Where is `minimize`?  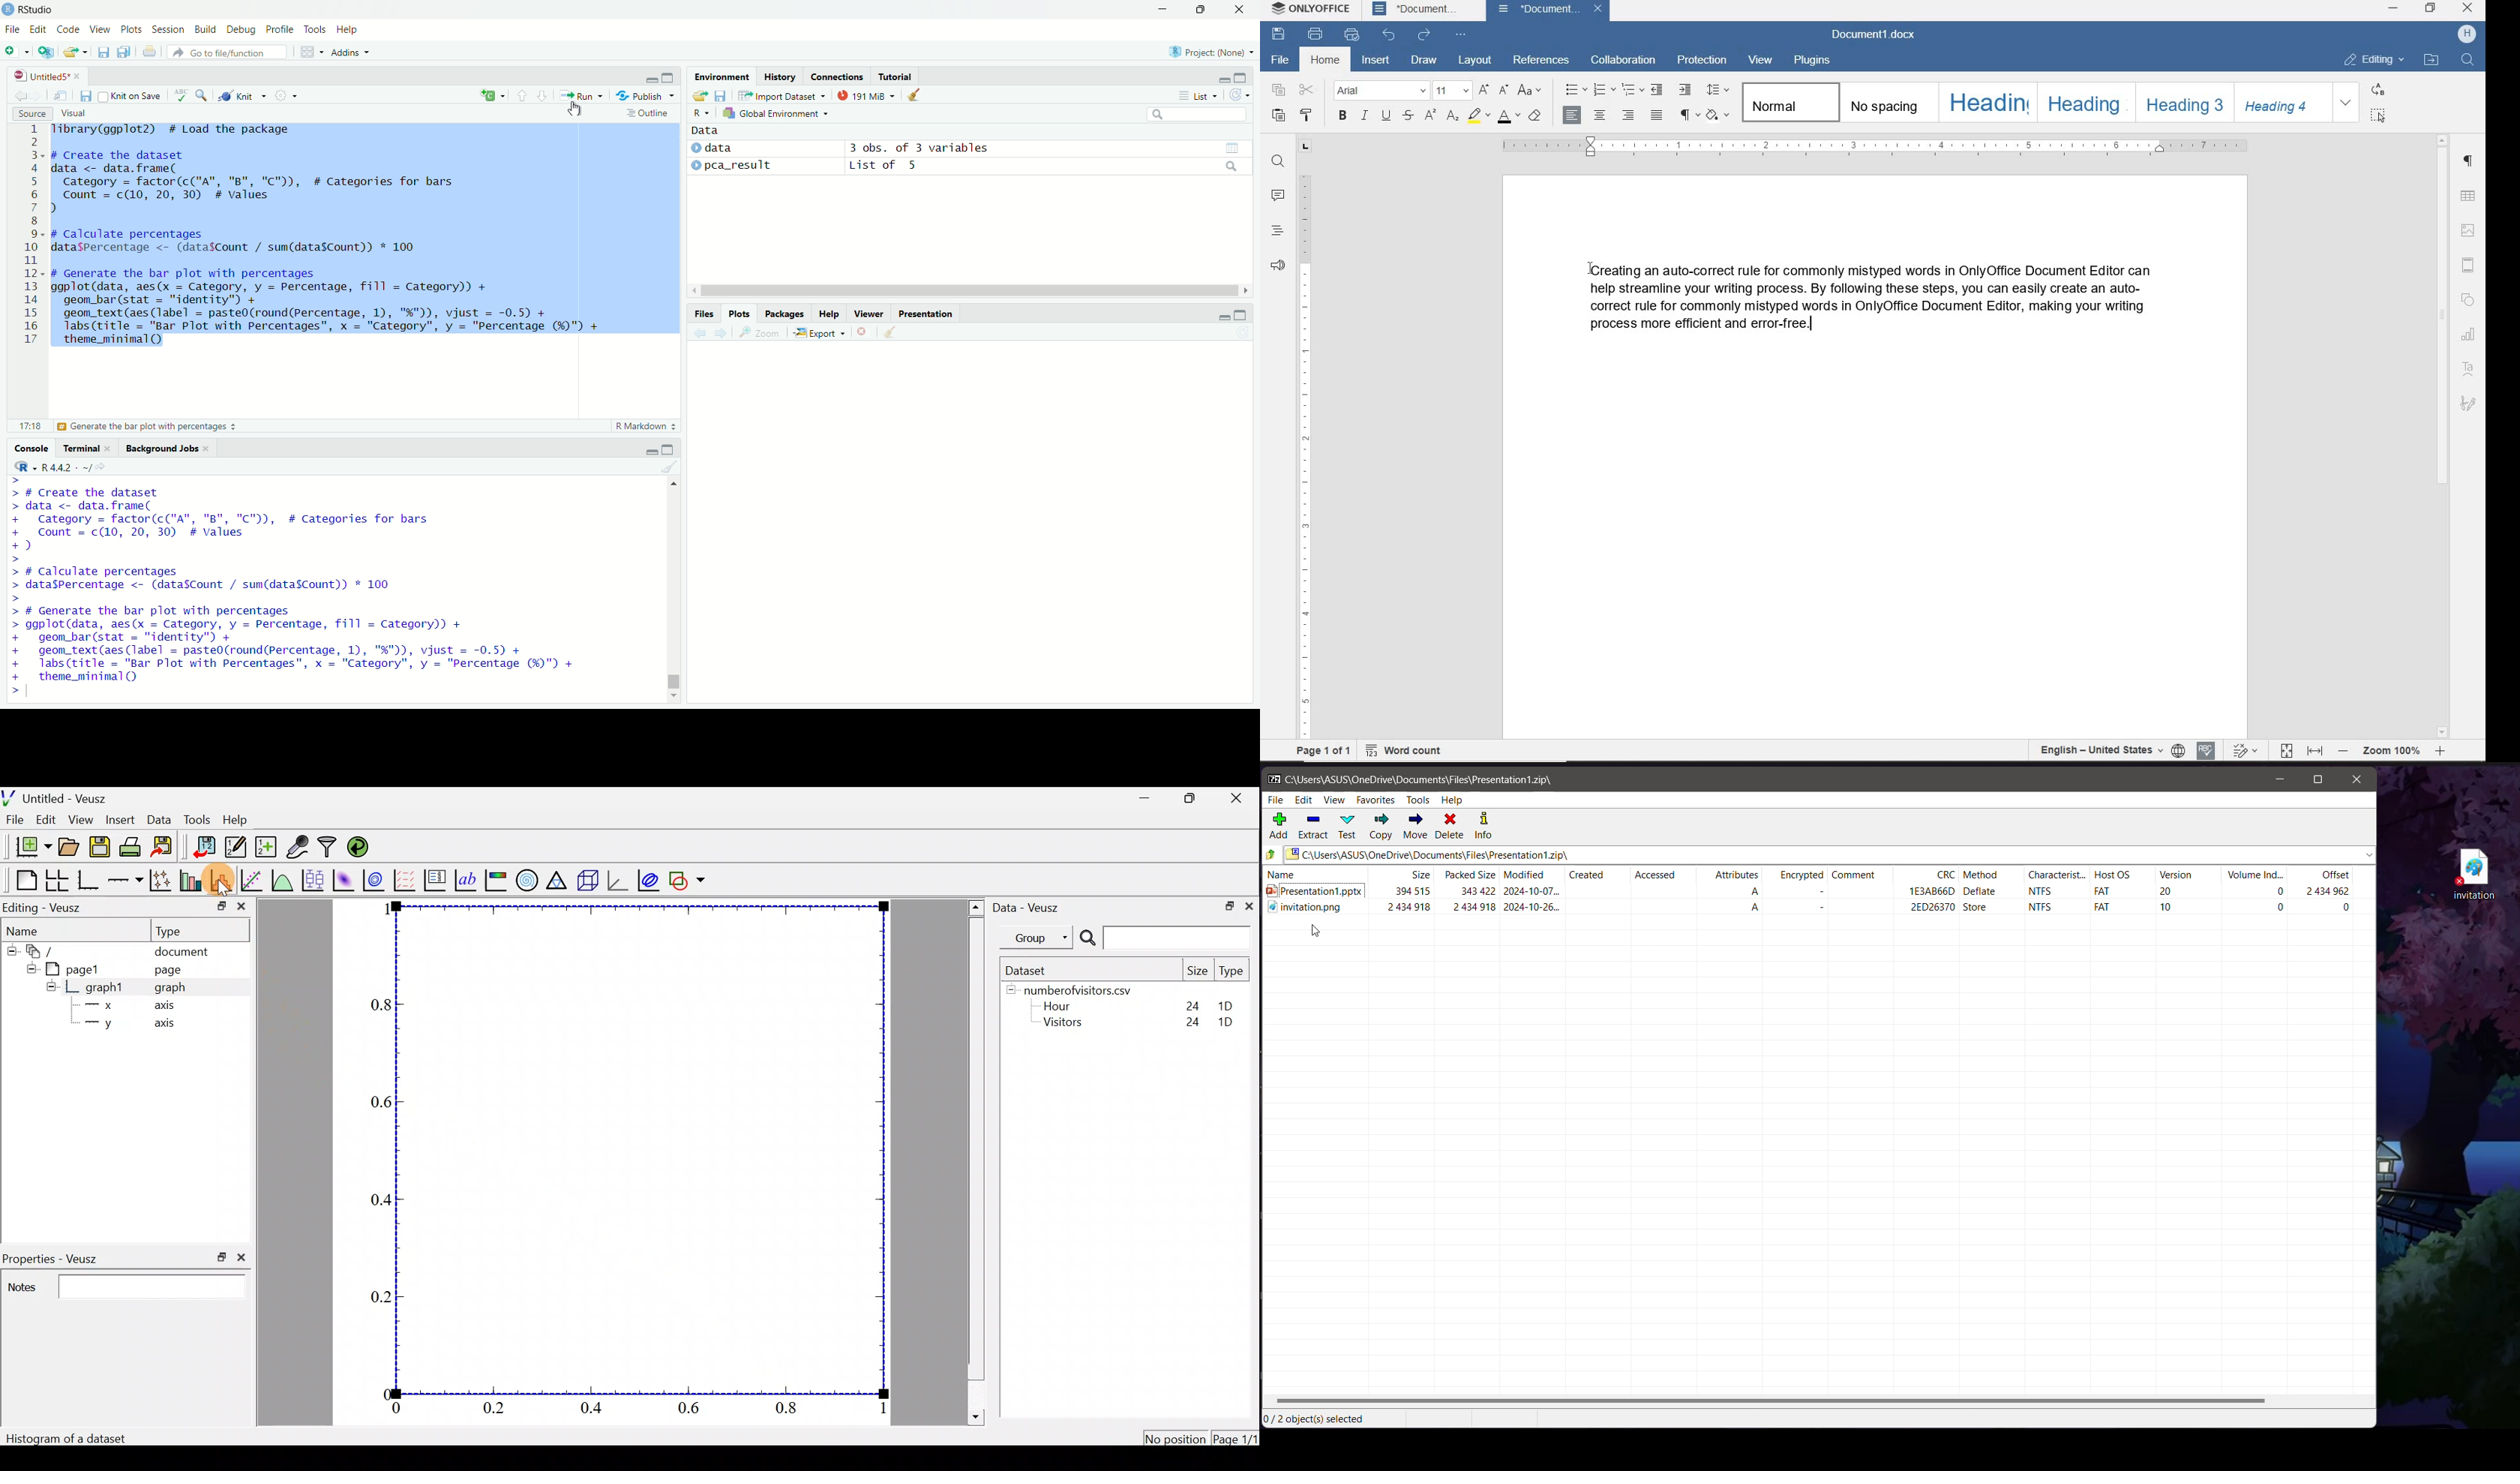
minimize is located at coordinates (652, 448).